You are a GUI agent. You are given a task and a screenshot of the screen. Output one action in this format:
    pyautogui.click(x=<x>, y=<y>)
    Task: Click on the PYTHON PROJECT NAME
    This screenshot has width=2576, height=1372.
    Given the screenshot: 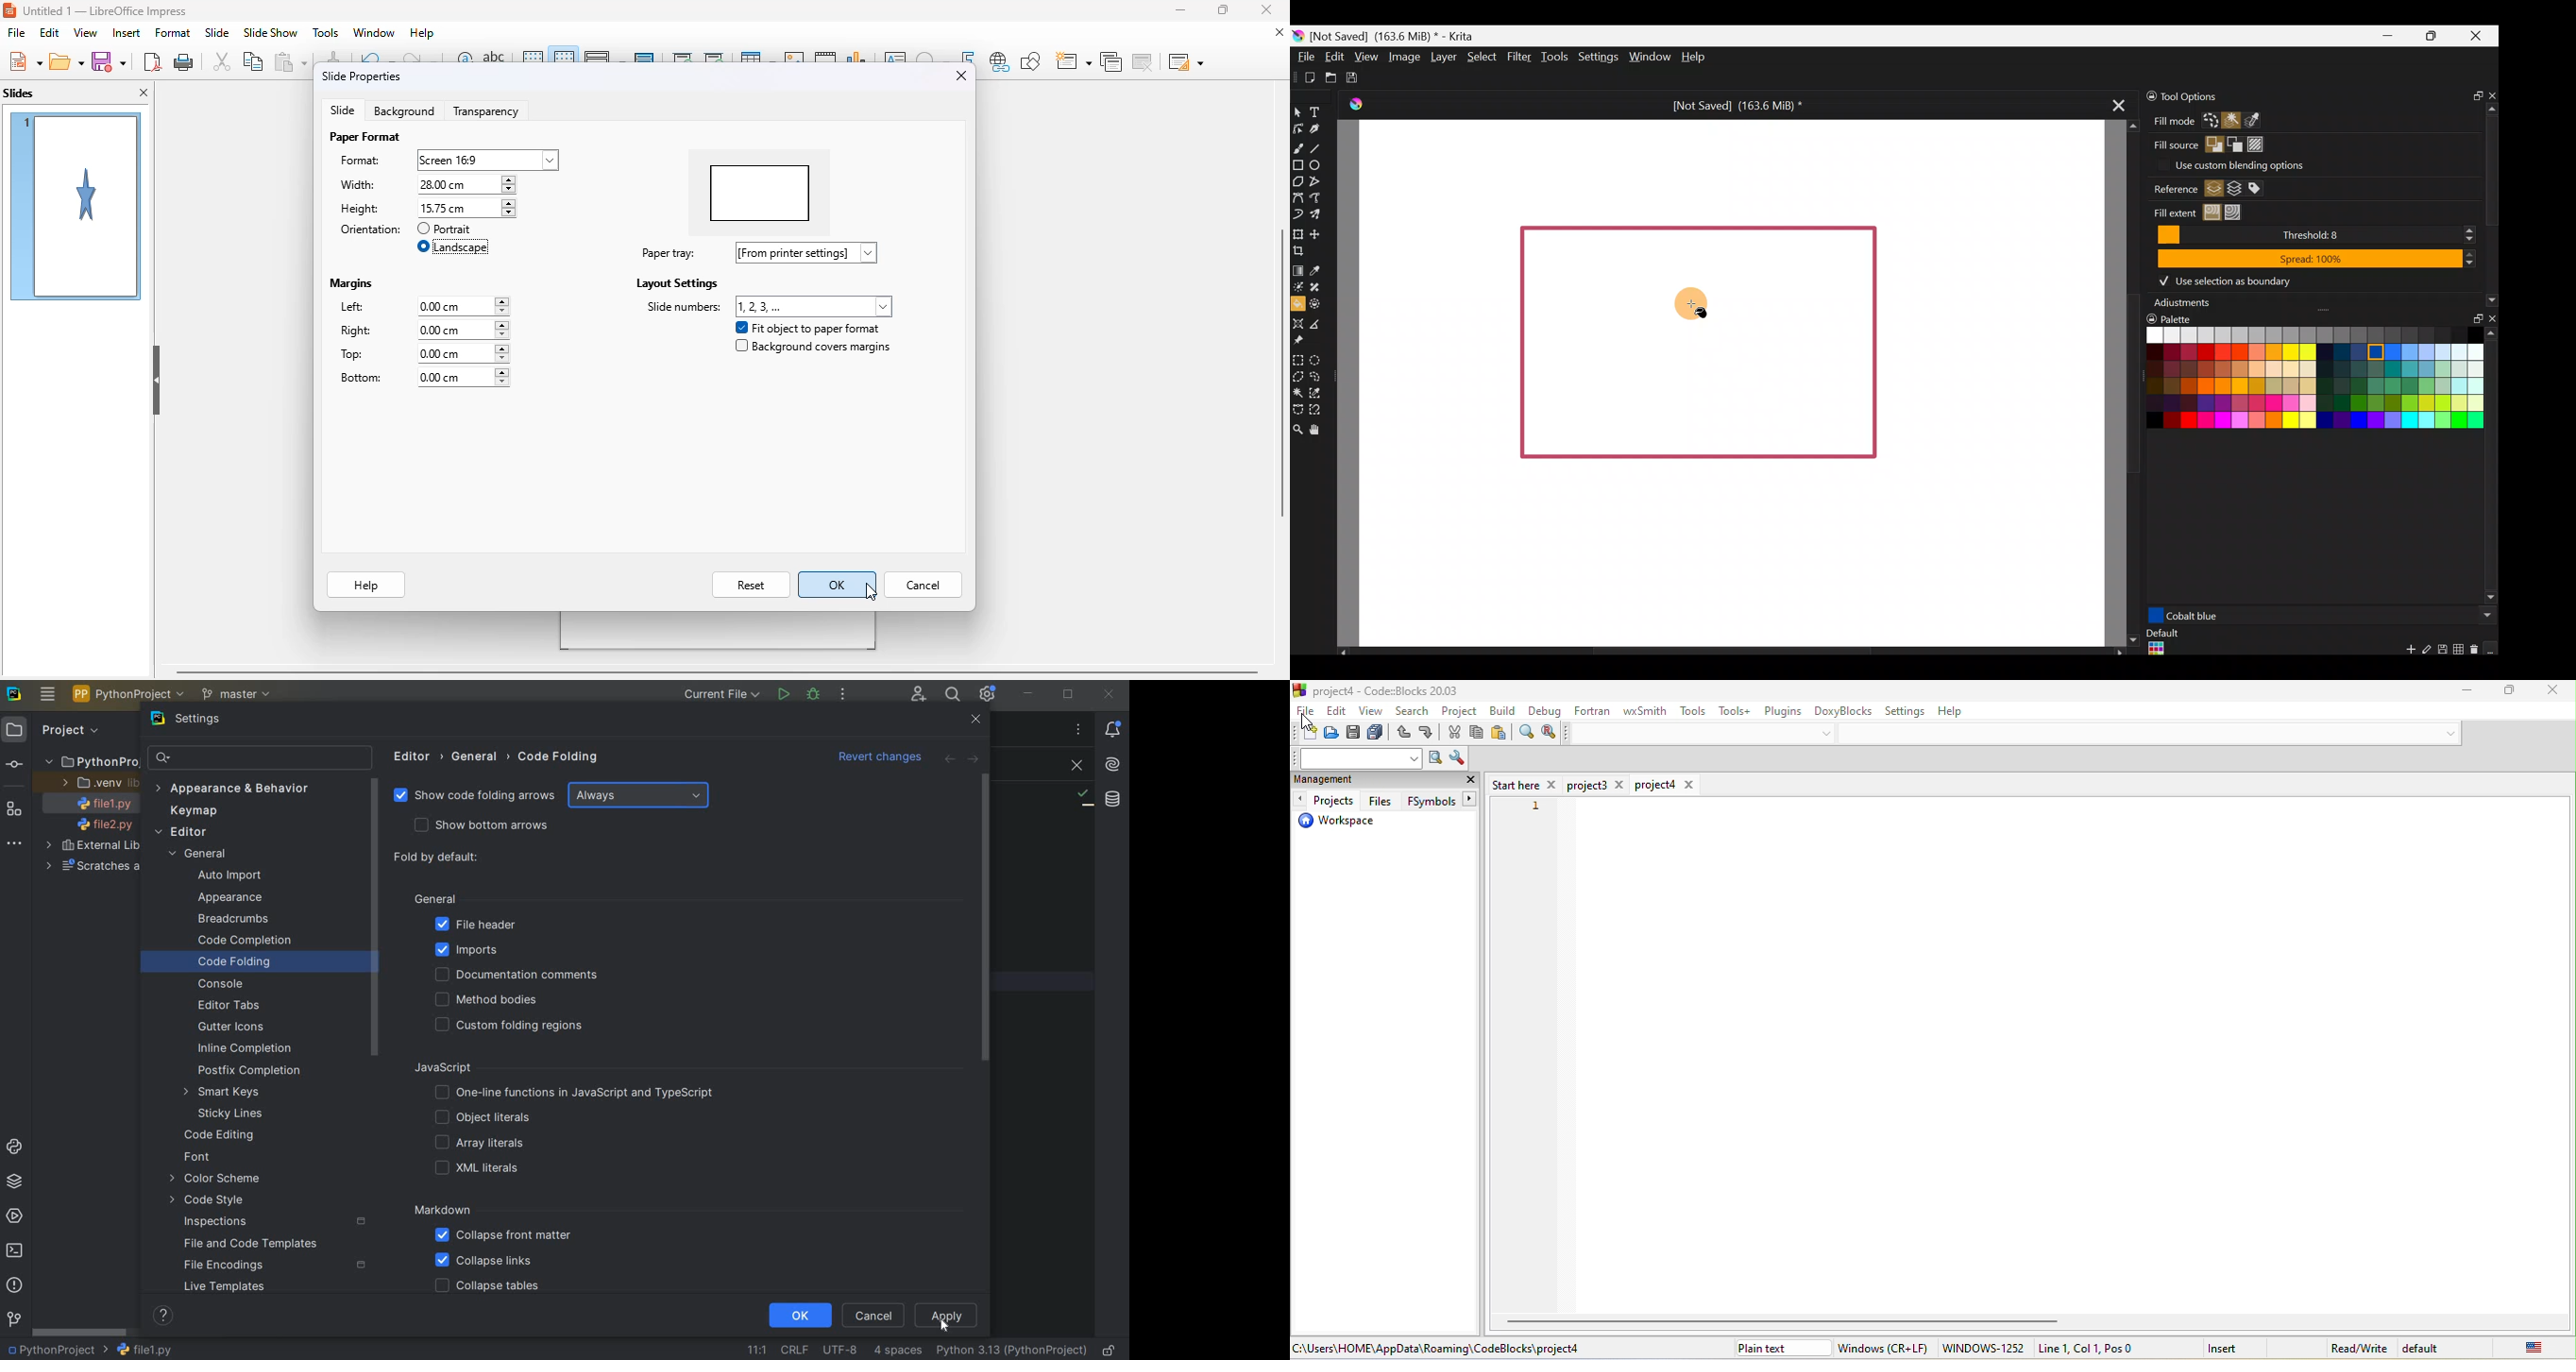 What is the action you would take?
    pyautogui.click(x=131, y=695)
    